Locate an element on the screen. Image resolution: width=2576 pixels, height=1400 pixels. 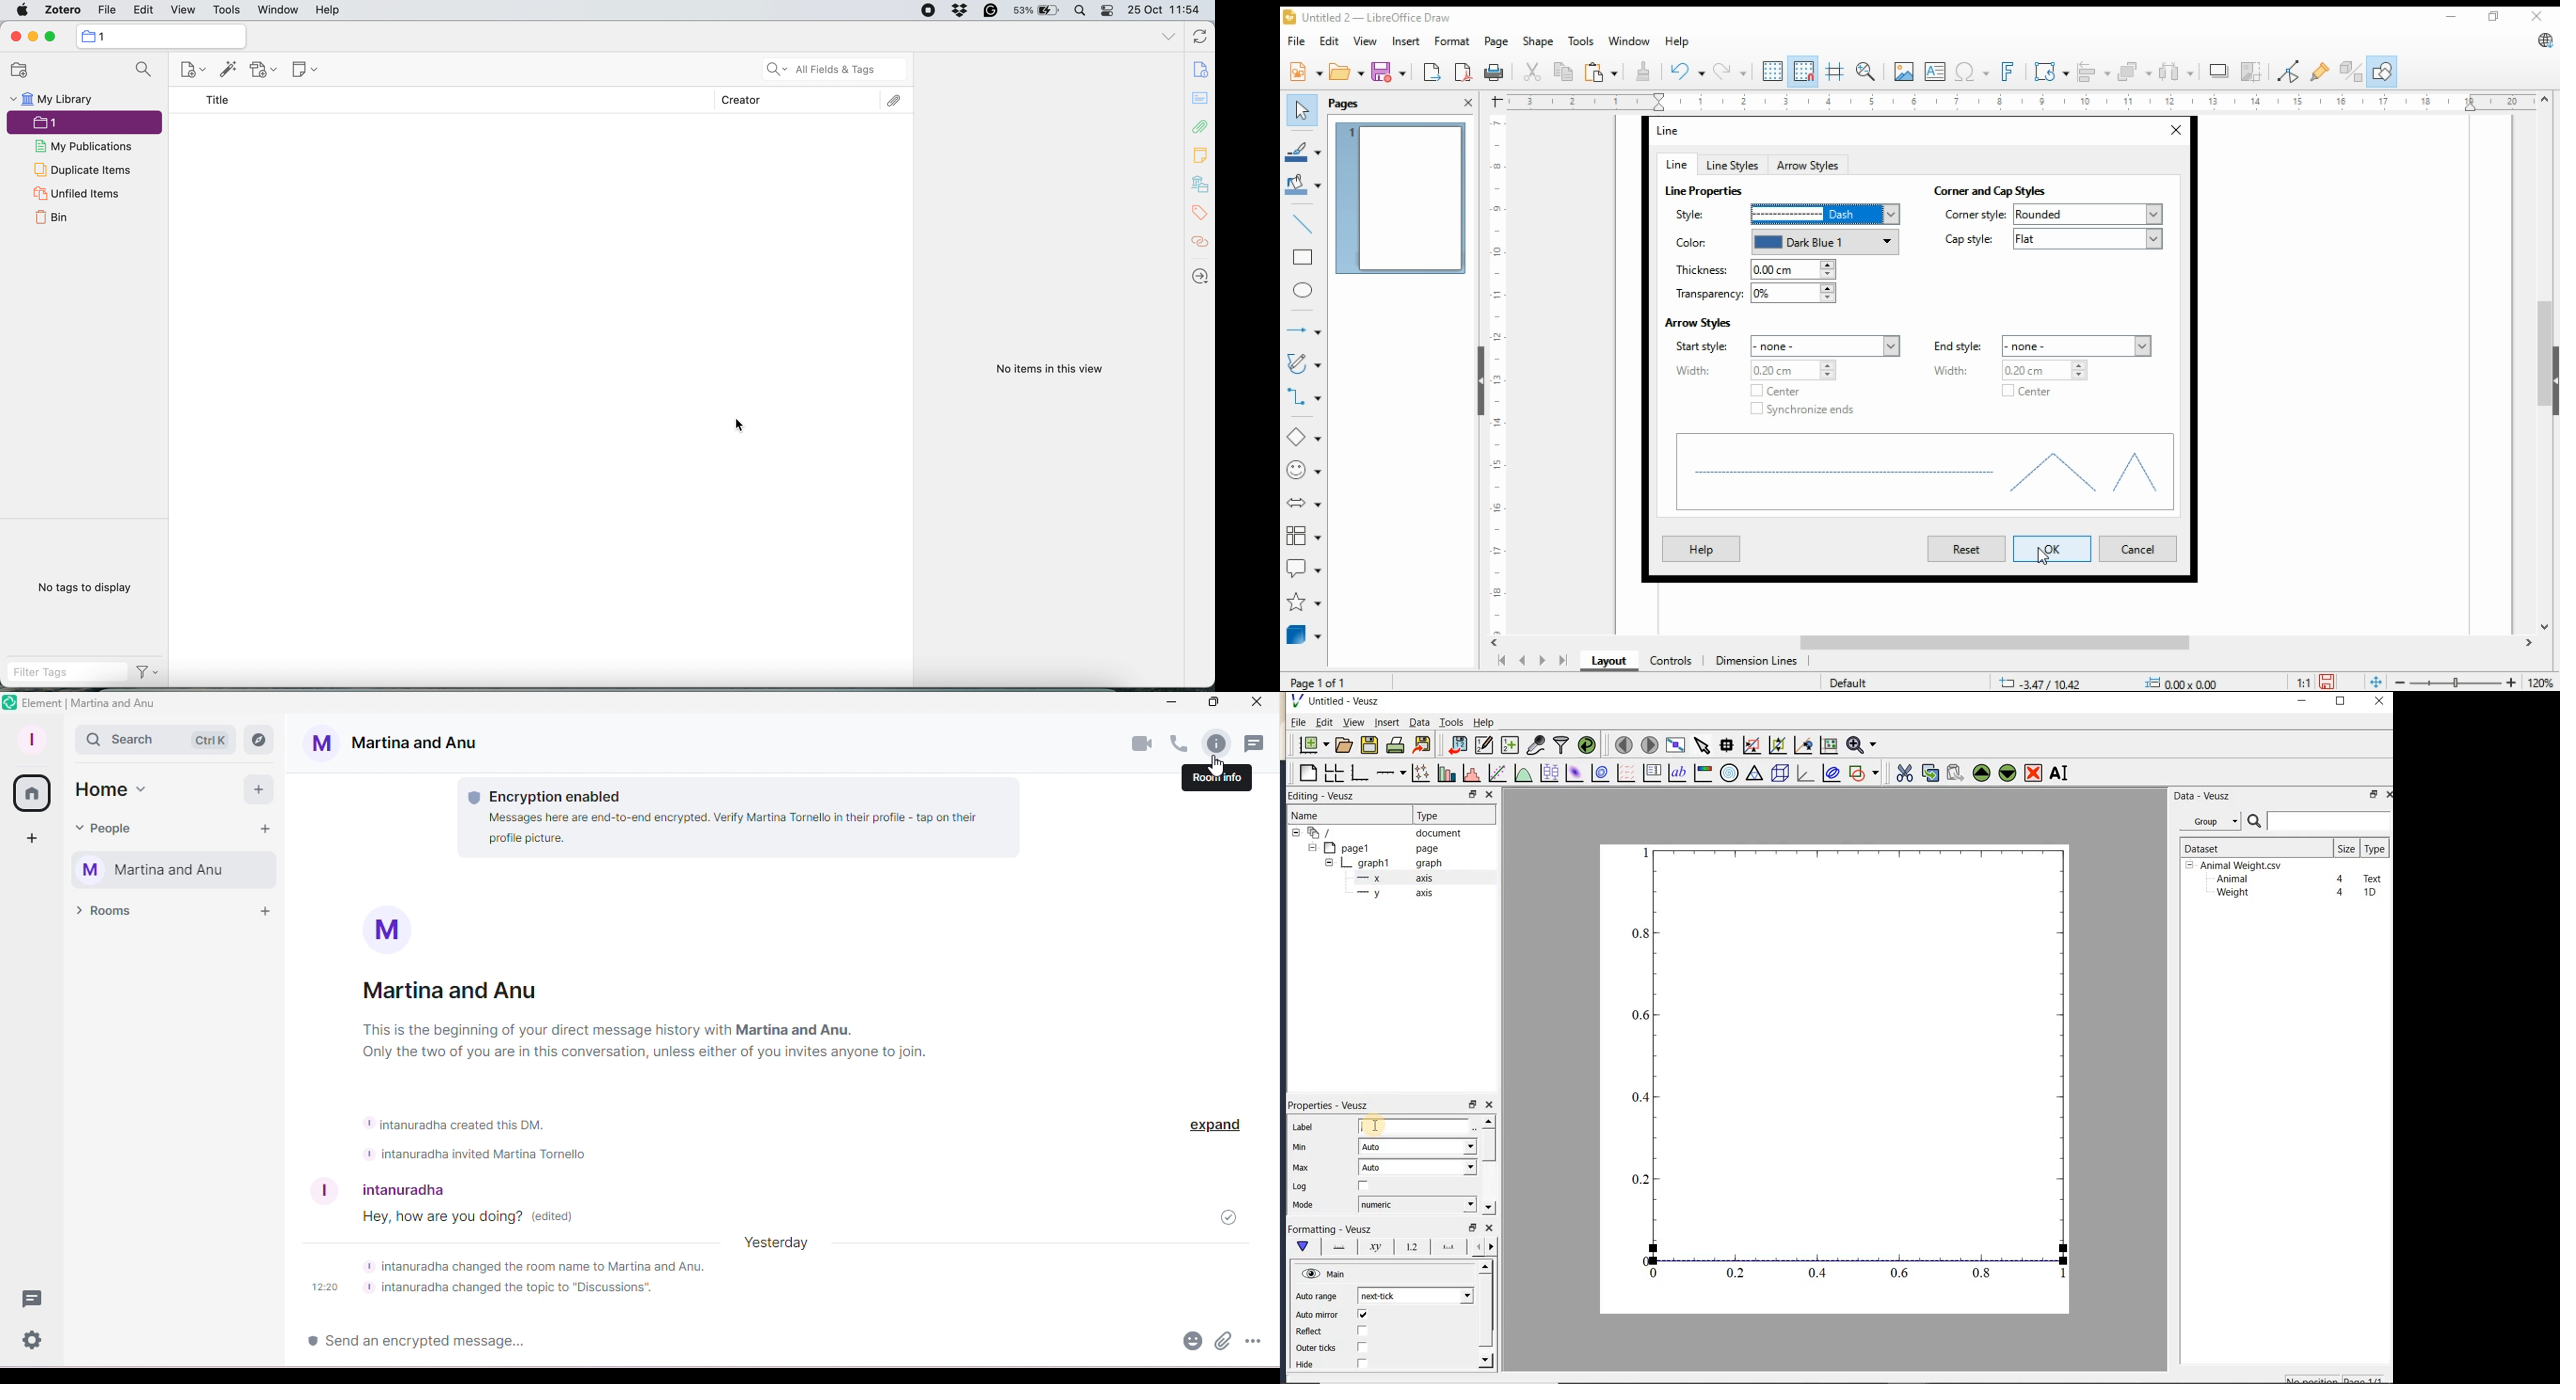
Auto range is located at coordinates (1316, 1297).